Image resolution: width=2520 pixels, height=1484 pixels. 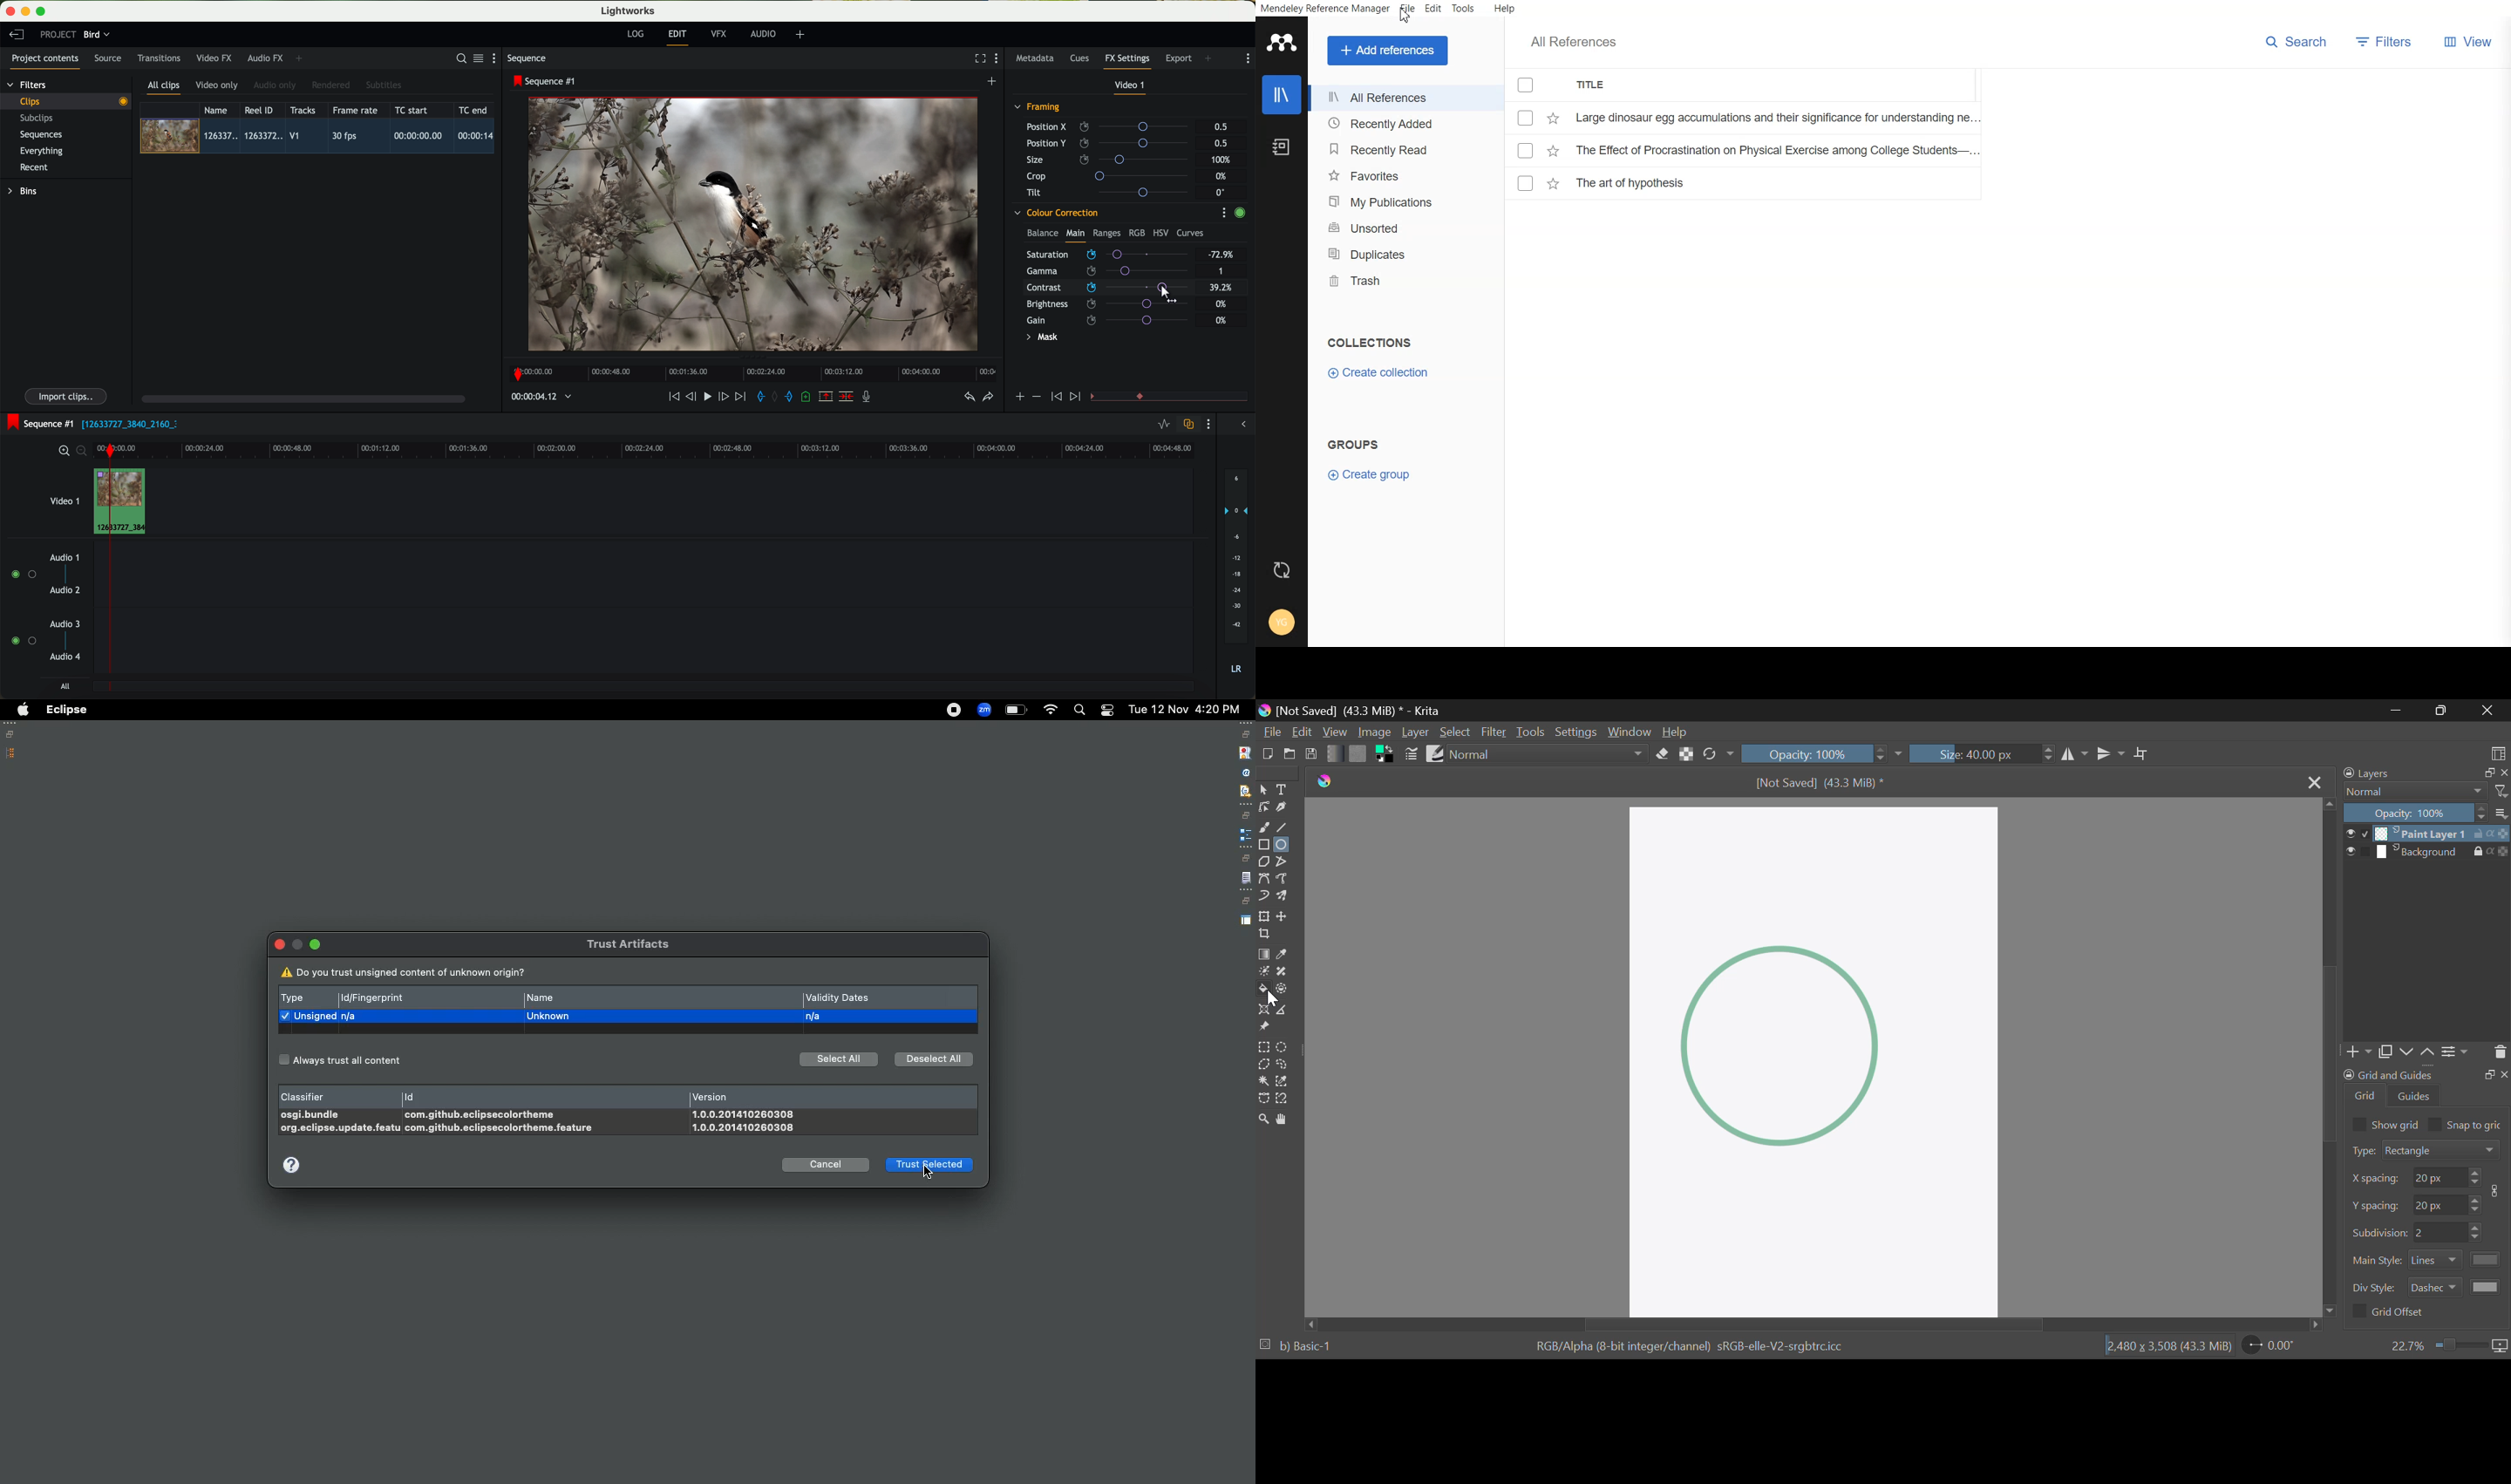 What do you see at coordinates (1284, 990) in the screenshot?
I see `Enclose and Fill` at bounding box center [1284, 990].